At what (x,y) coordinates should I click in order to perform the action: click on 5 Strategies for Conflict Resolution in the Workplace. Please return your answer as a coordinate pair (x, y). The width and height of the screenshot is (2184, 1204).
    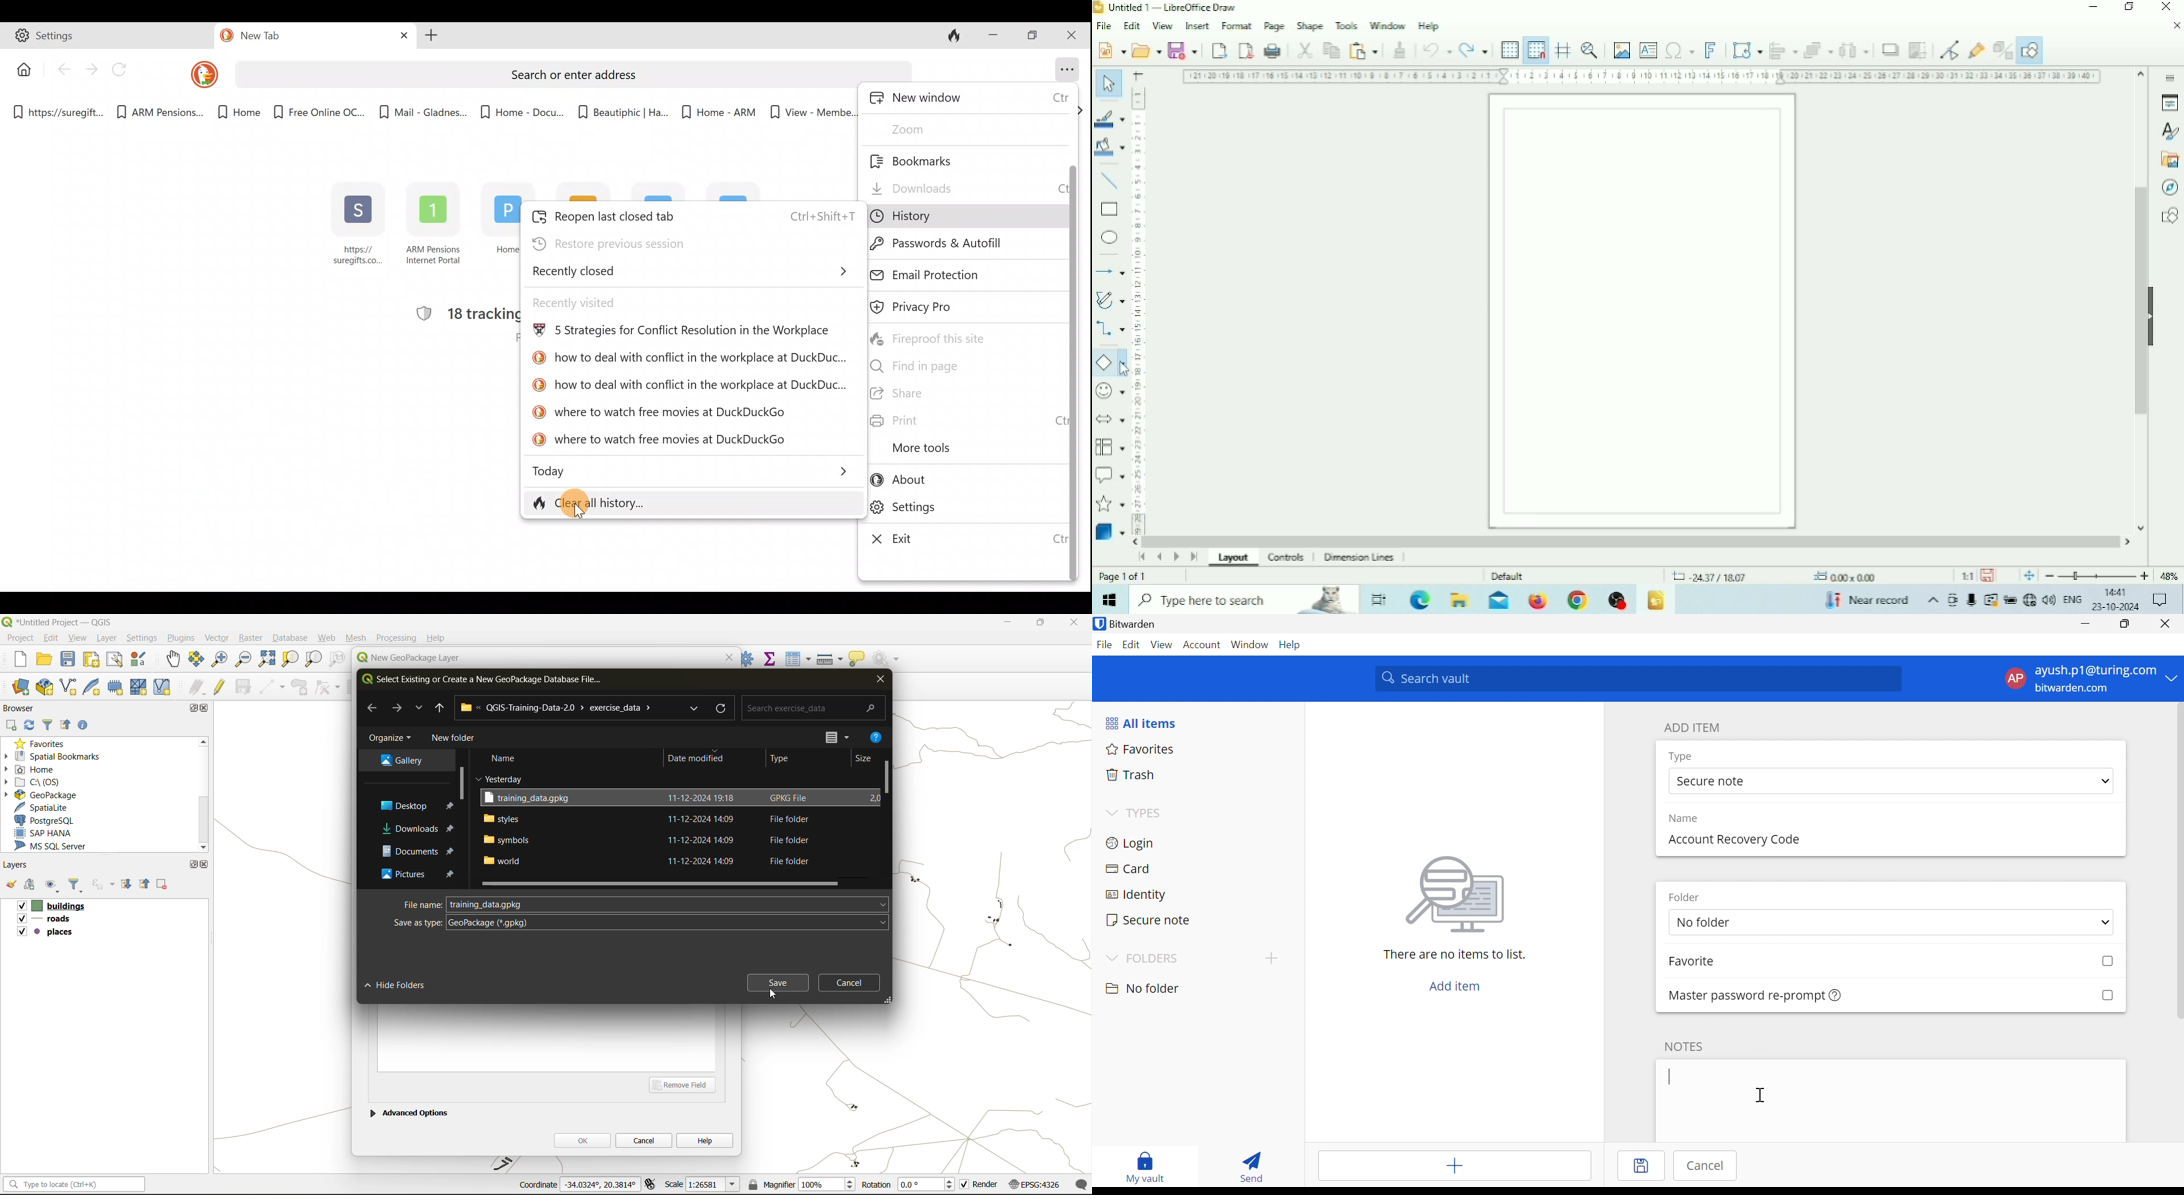
    Looking at the image, I should click on (682, 333).